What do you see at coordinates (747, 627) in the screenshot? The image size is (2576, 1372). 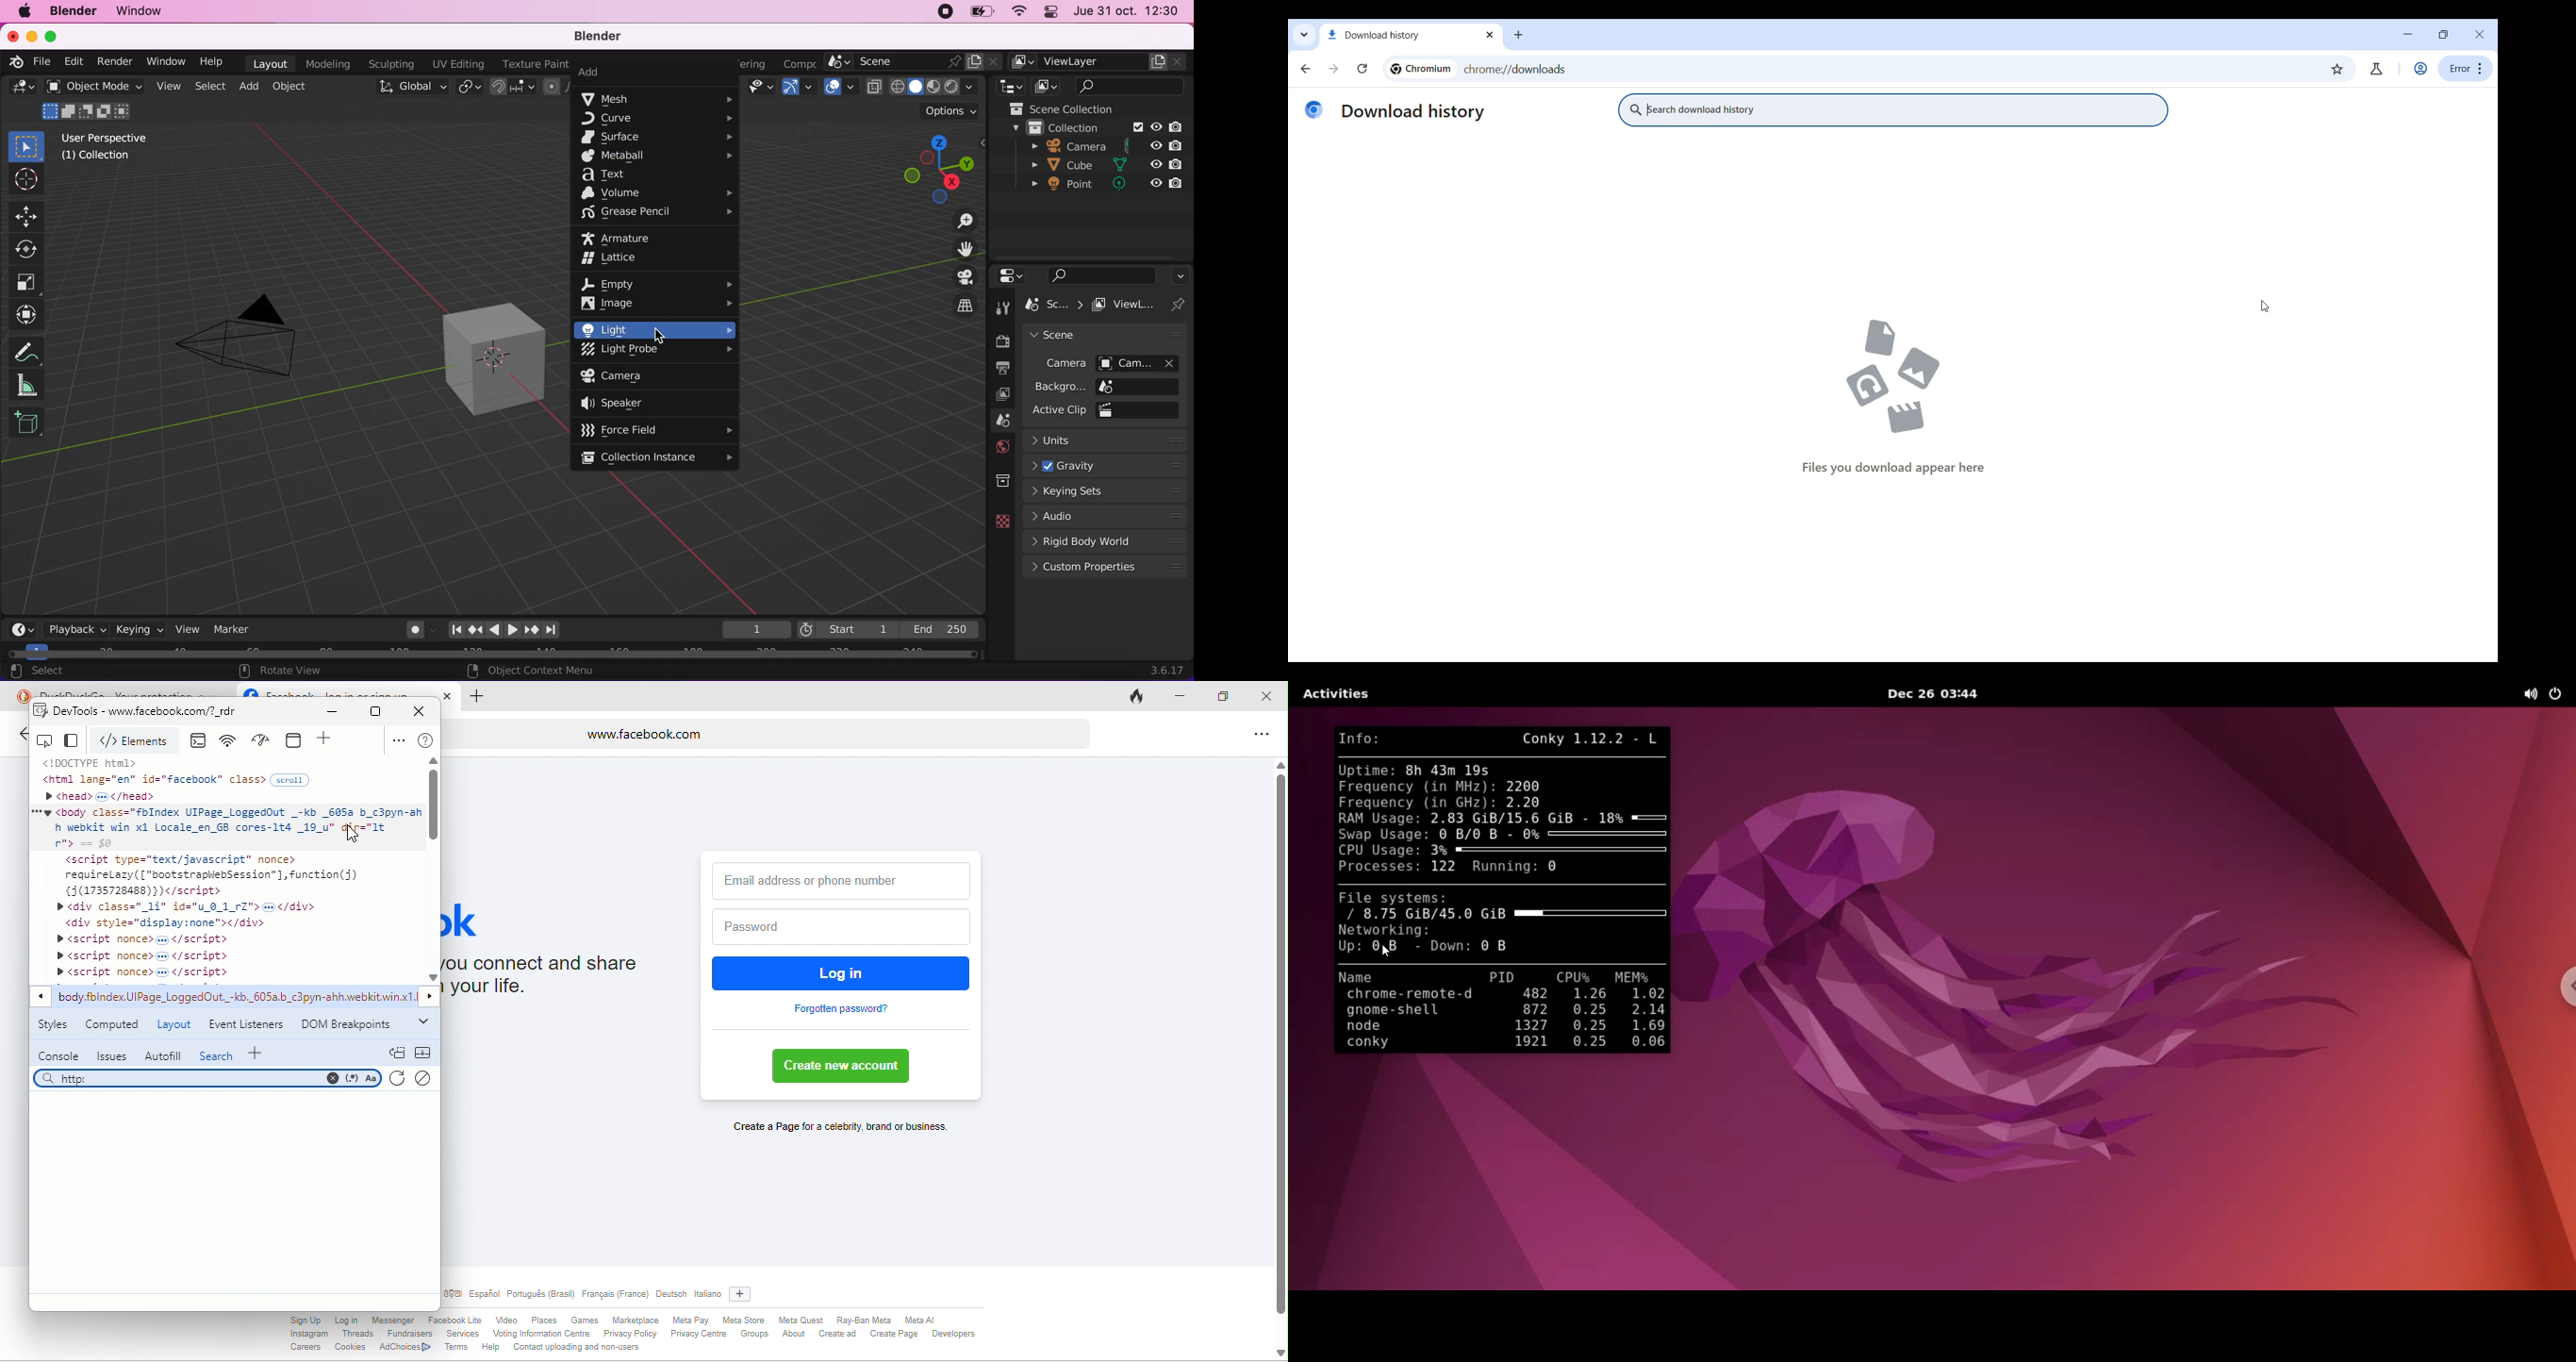 I see `1` at bounding box center [747, 627].